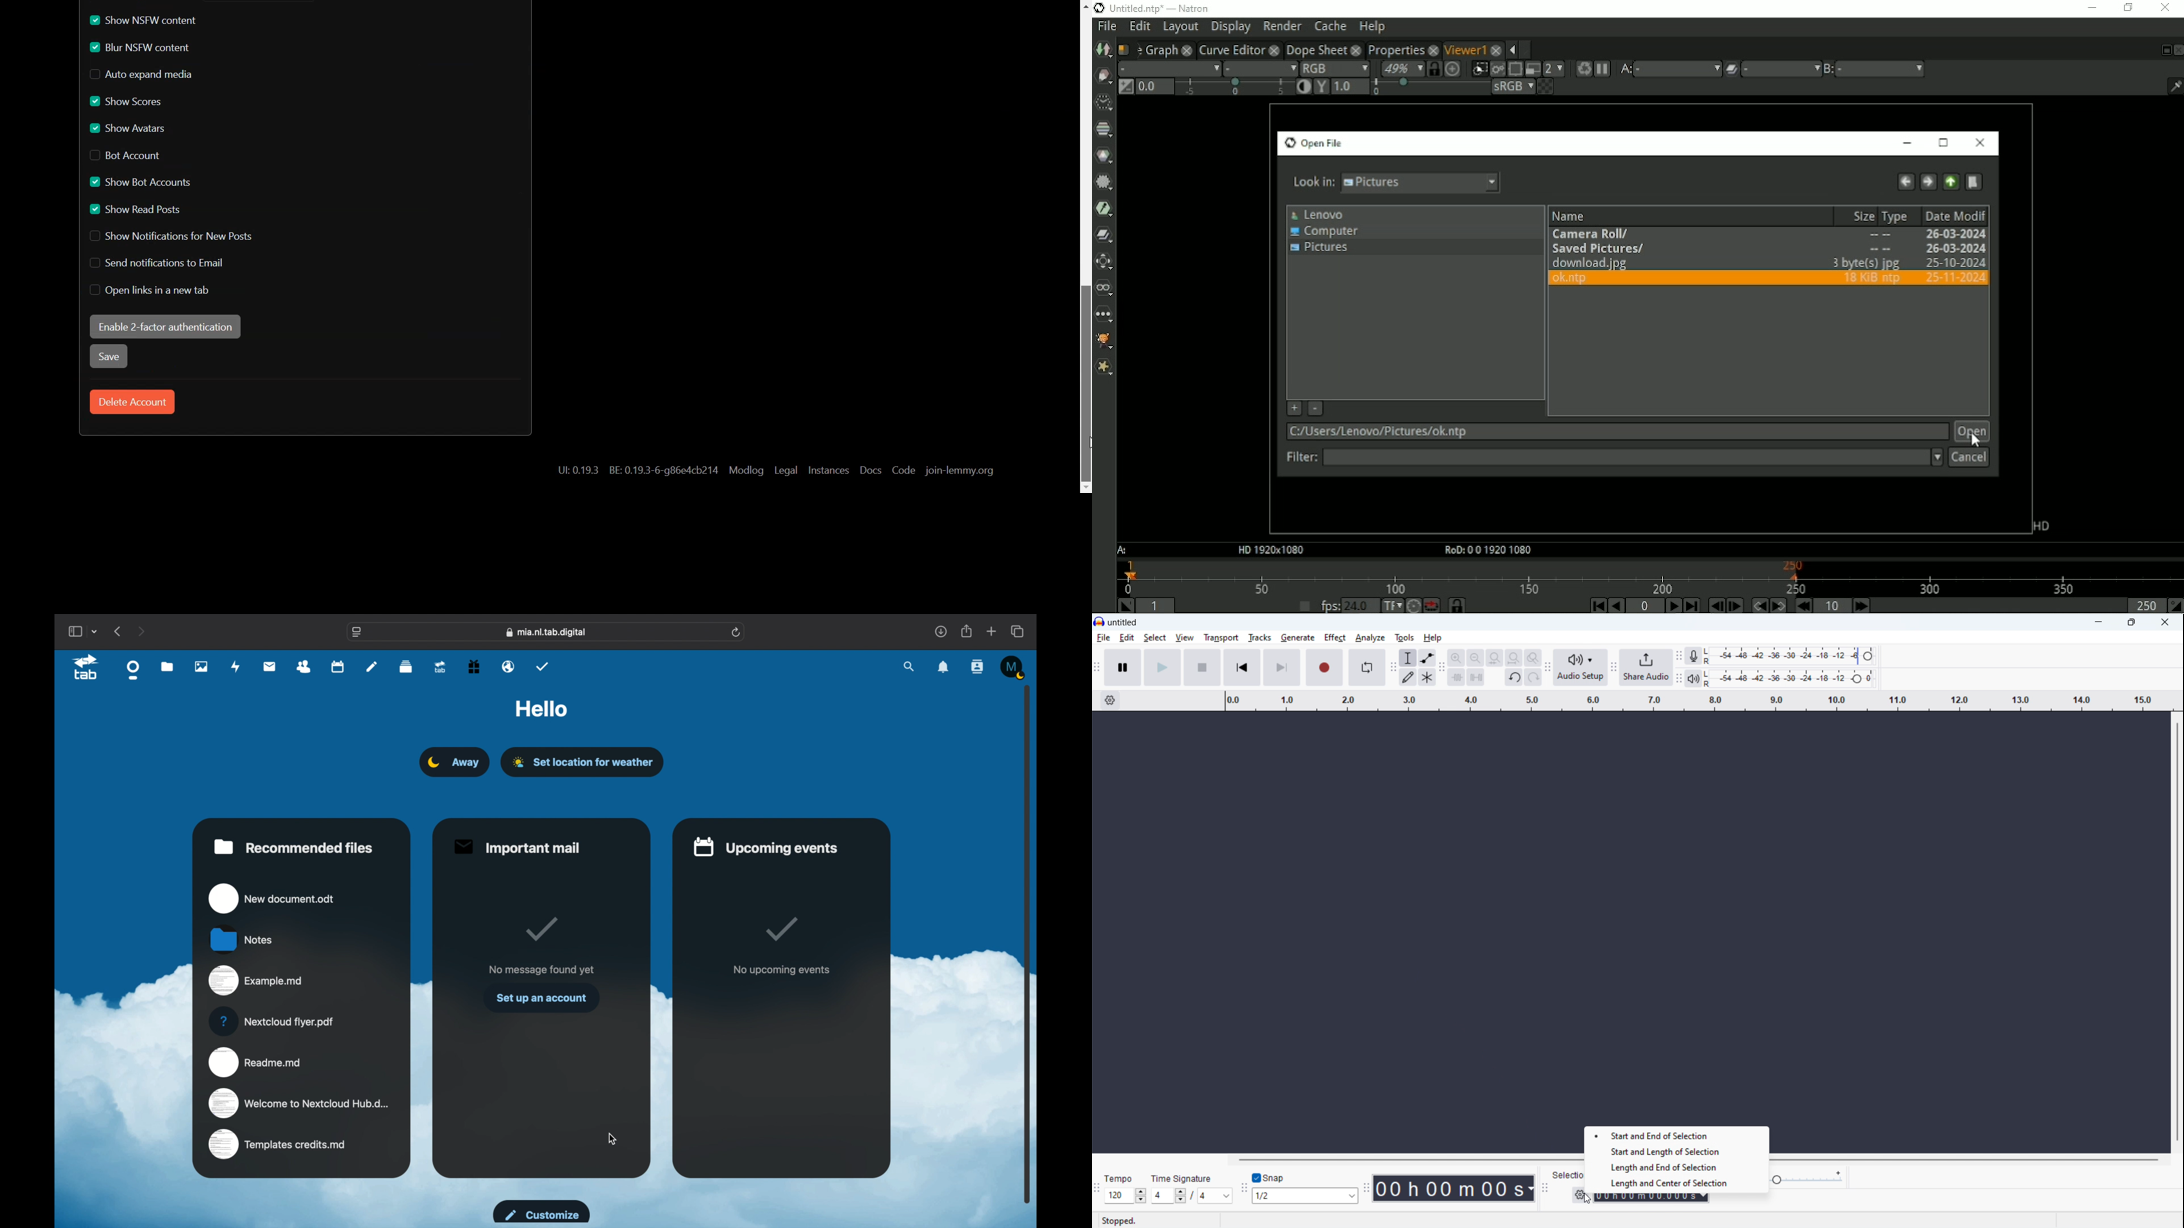  Describe the element at coordinates (1098, 1190) in the screenshot. I see `time signature toolbar` at that location.